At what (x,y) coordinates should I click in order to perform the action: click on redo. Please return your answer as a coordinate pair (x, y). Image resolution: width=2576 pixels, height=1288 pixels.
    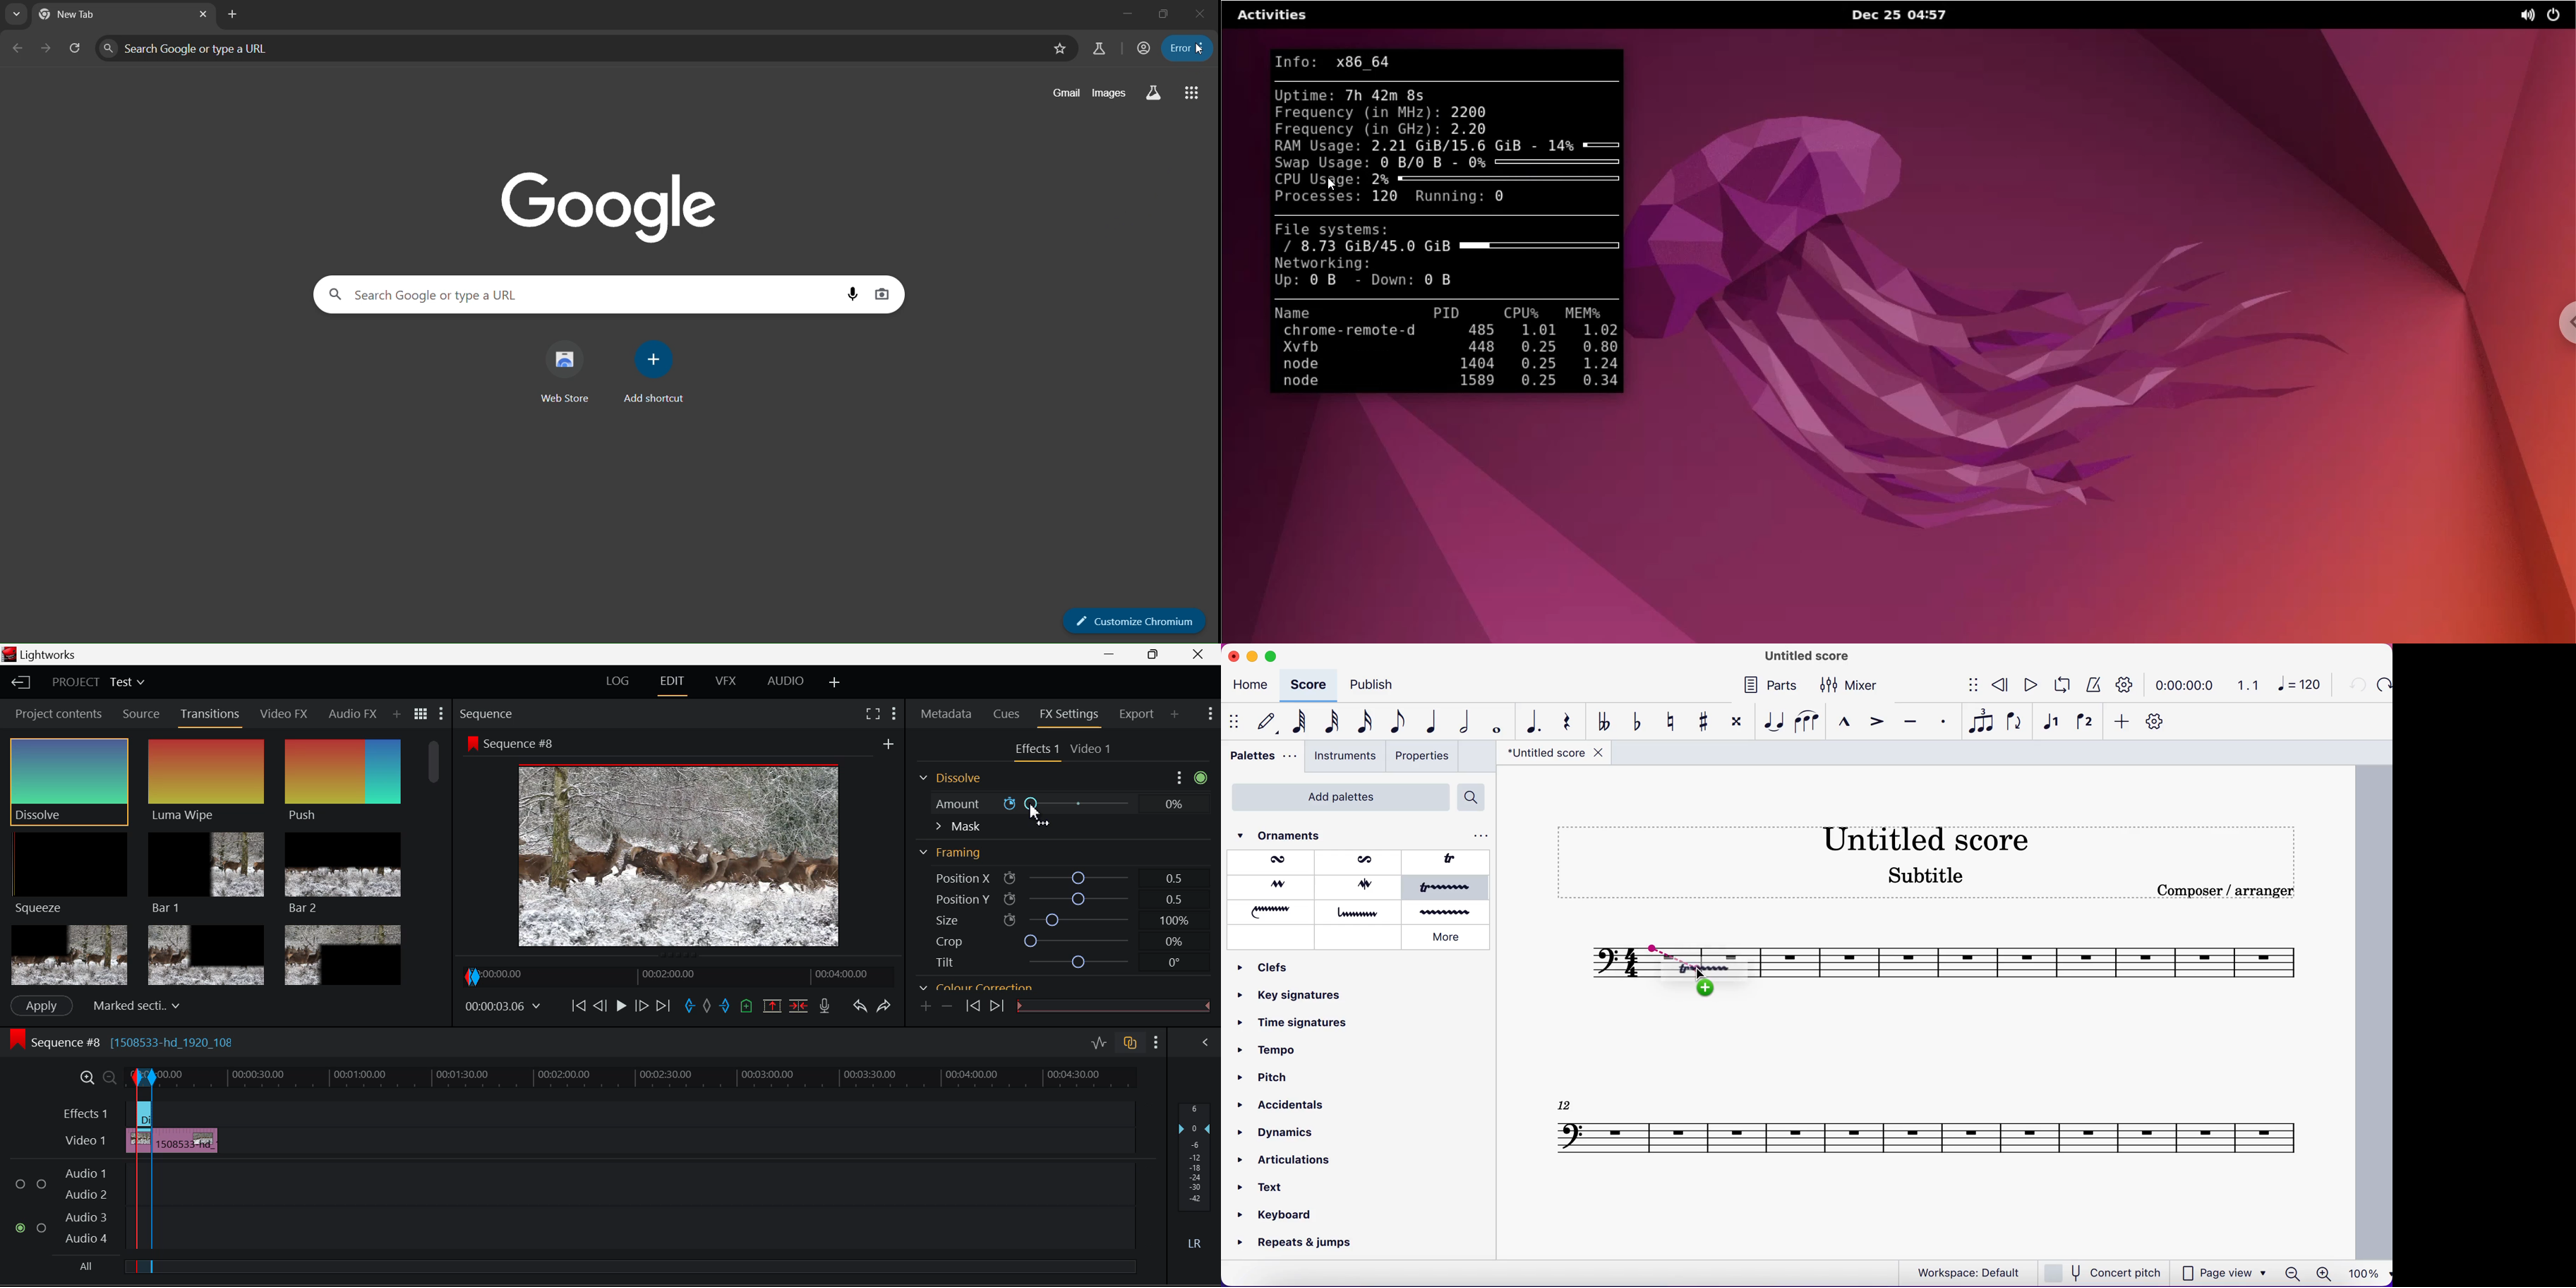
    Looking at the image, I should click on (2383, 686).